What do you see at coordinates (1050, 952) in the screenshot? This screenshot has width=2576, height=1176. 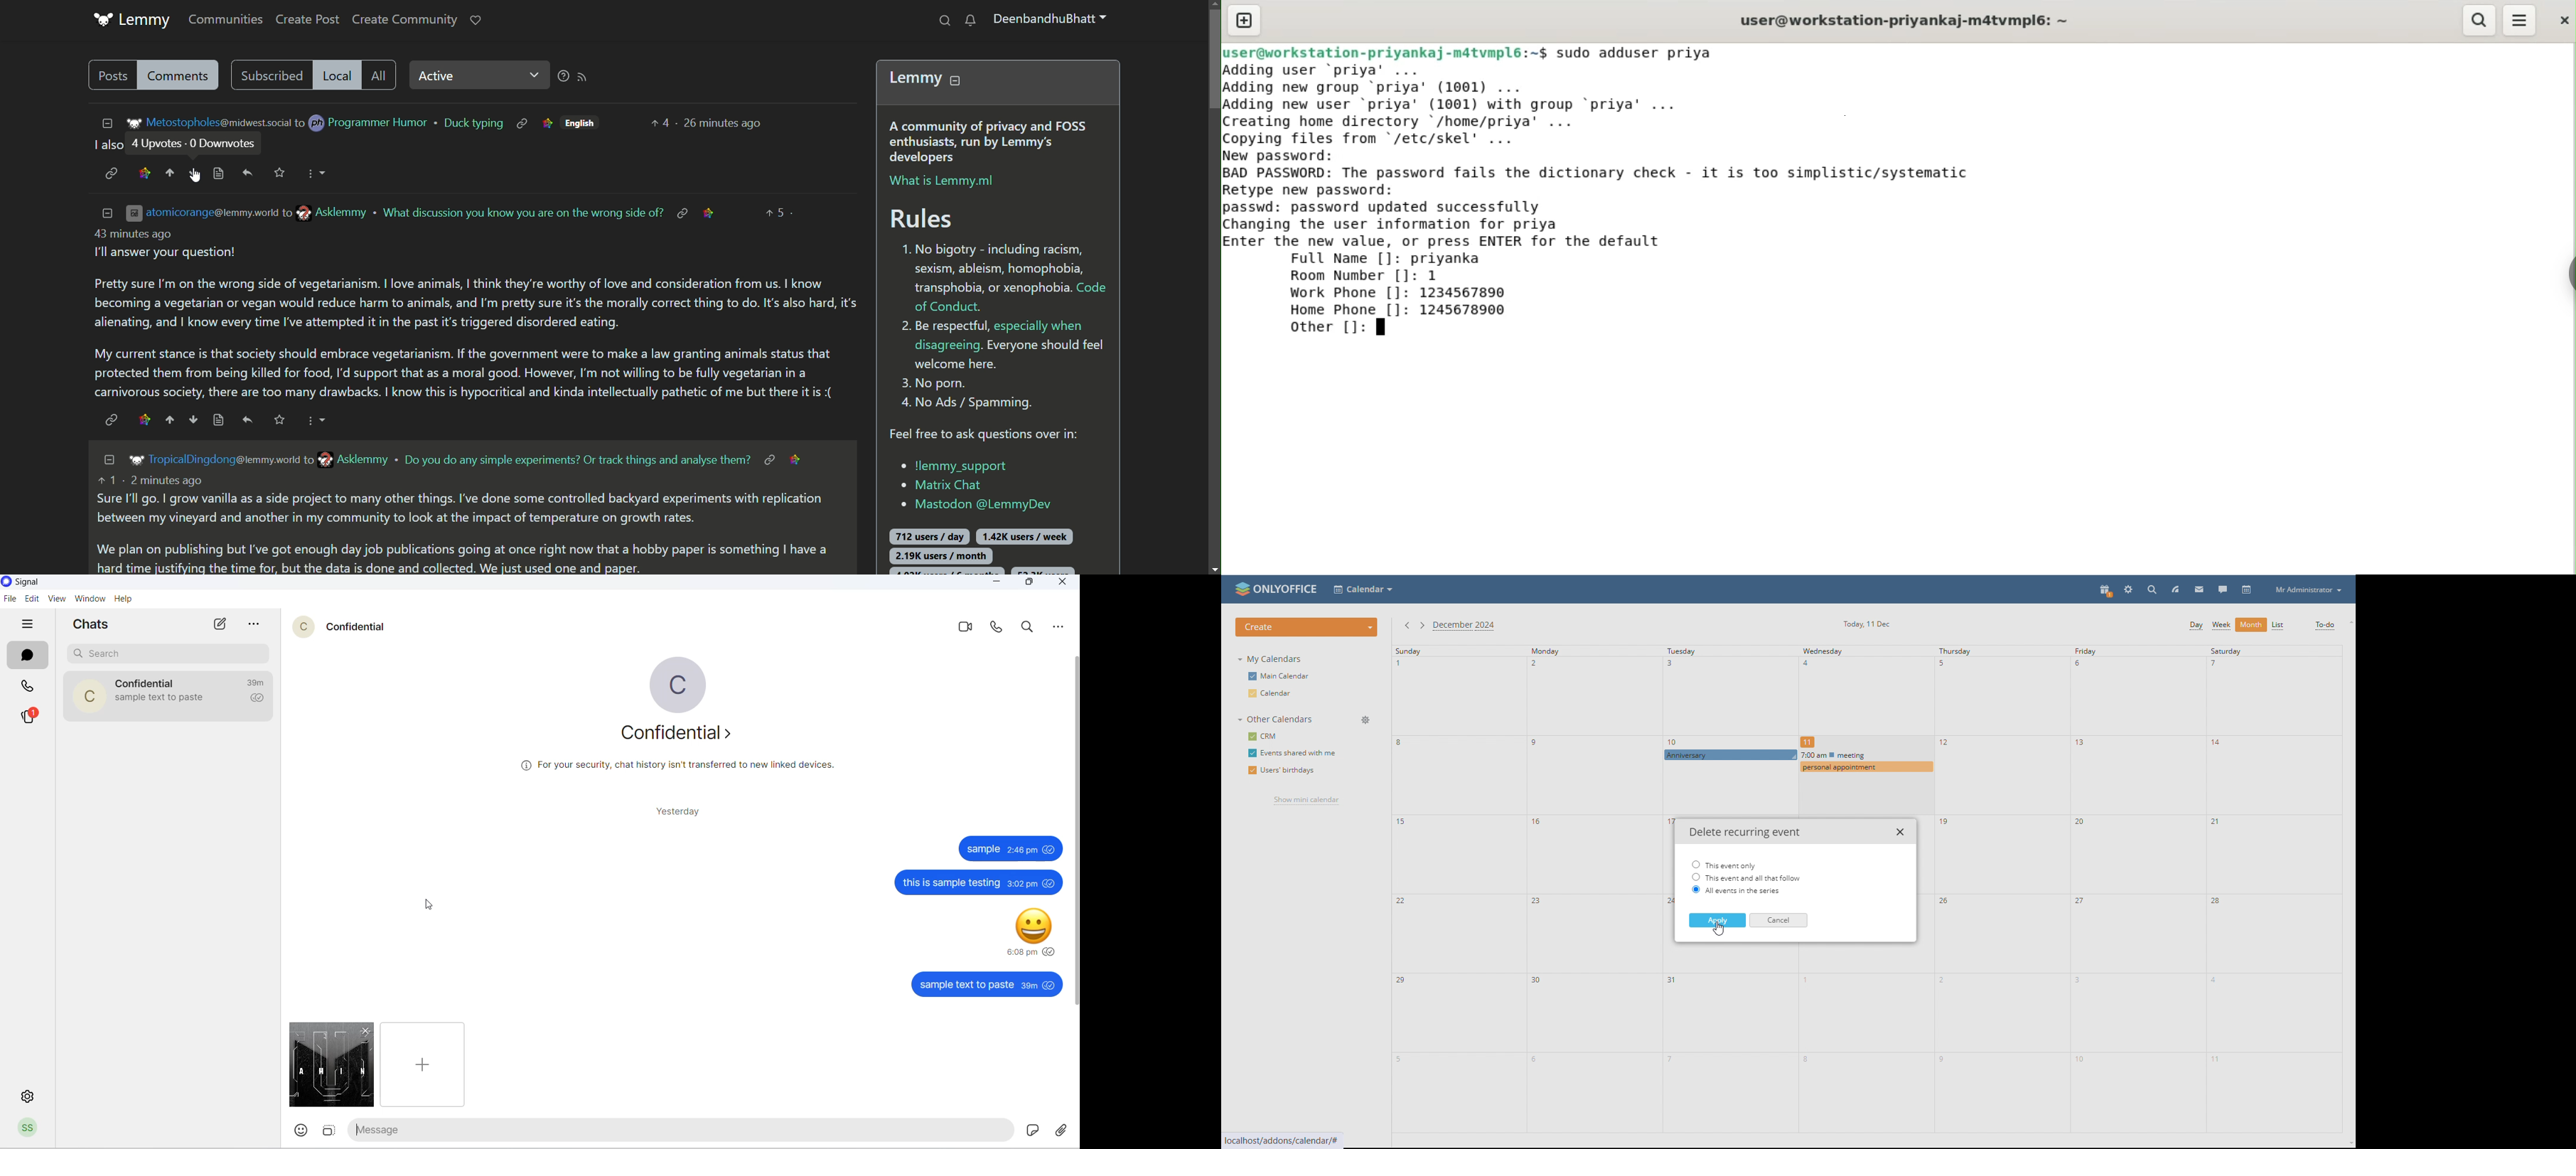 I see `seen` at bounding box center [1050, 952].